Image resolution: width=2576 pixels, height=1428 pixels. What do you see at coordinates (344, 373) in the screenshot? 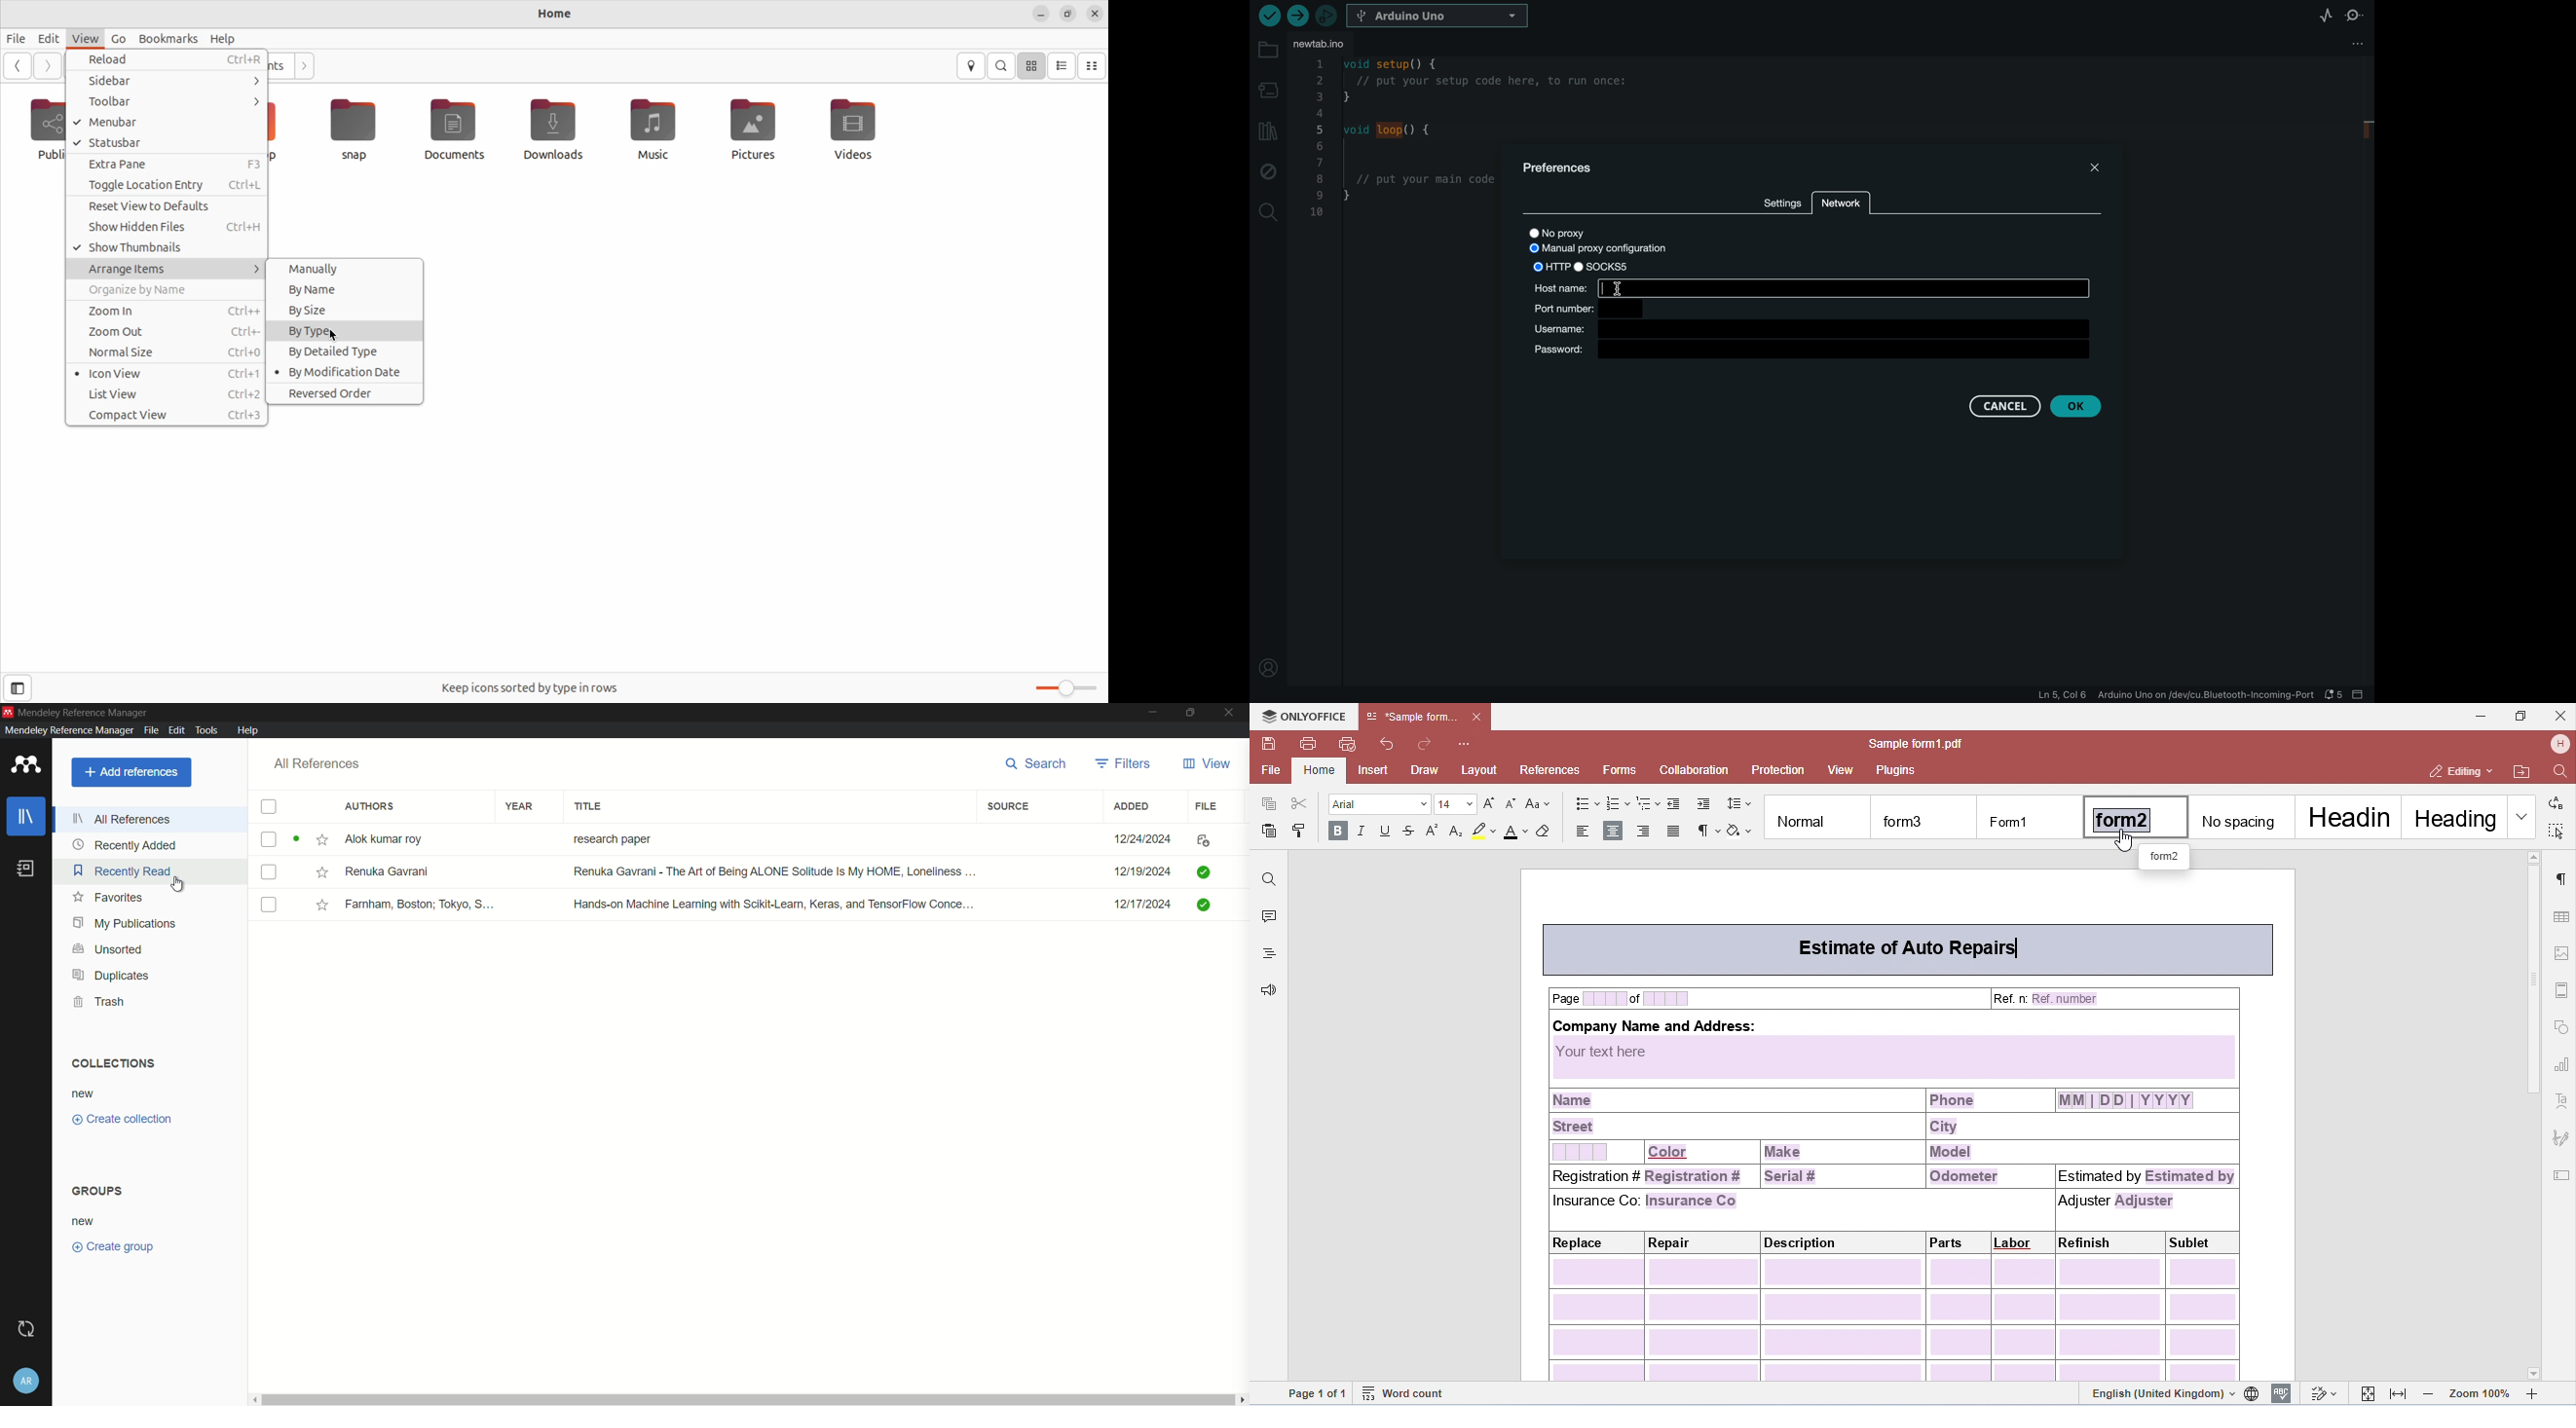
I see `by modification date` at bounding box center [344, 373].